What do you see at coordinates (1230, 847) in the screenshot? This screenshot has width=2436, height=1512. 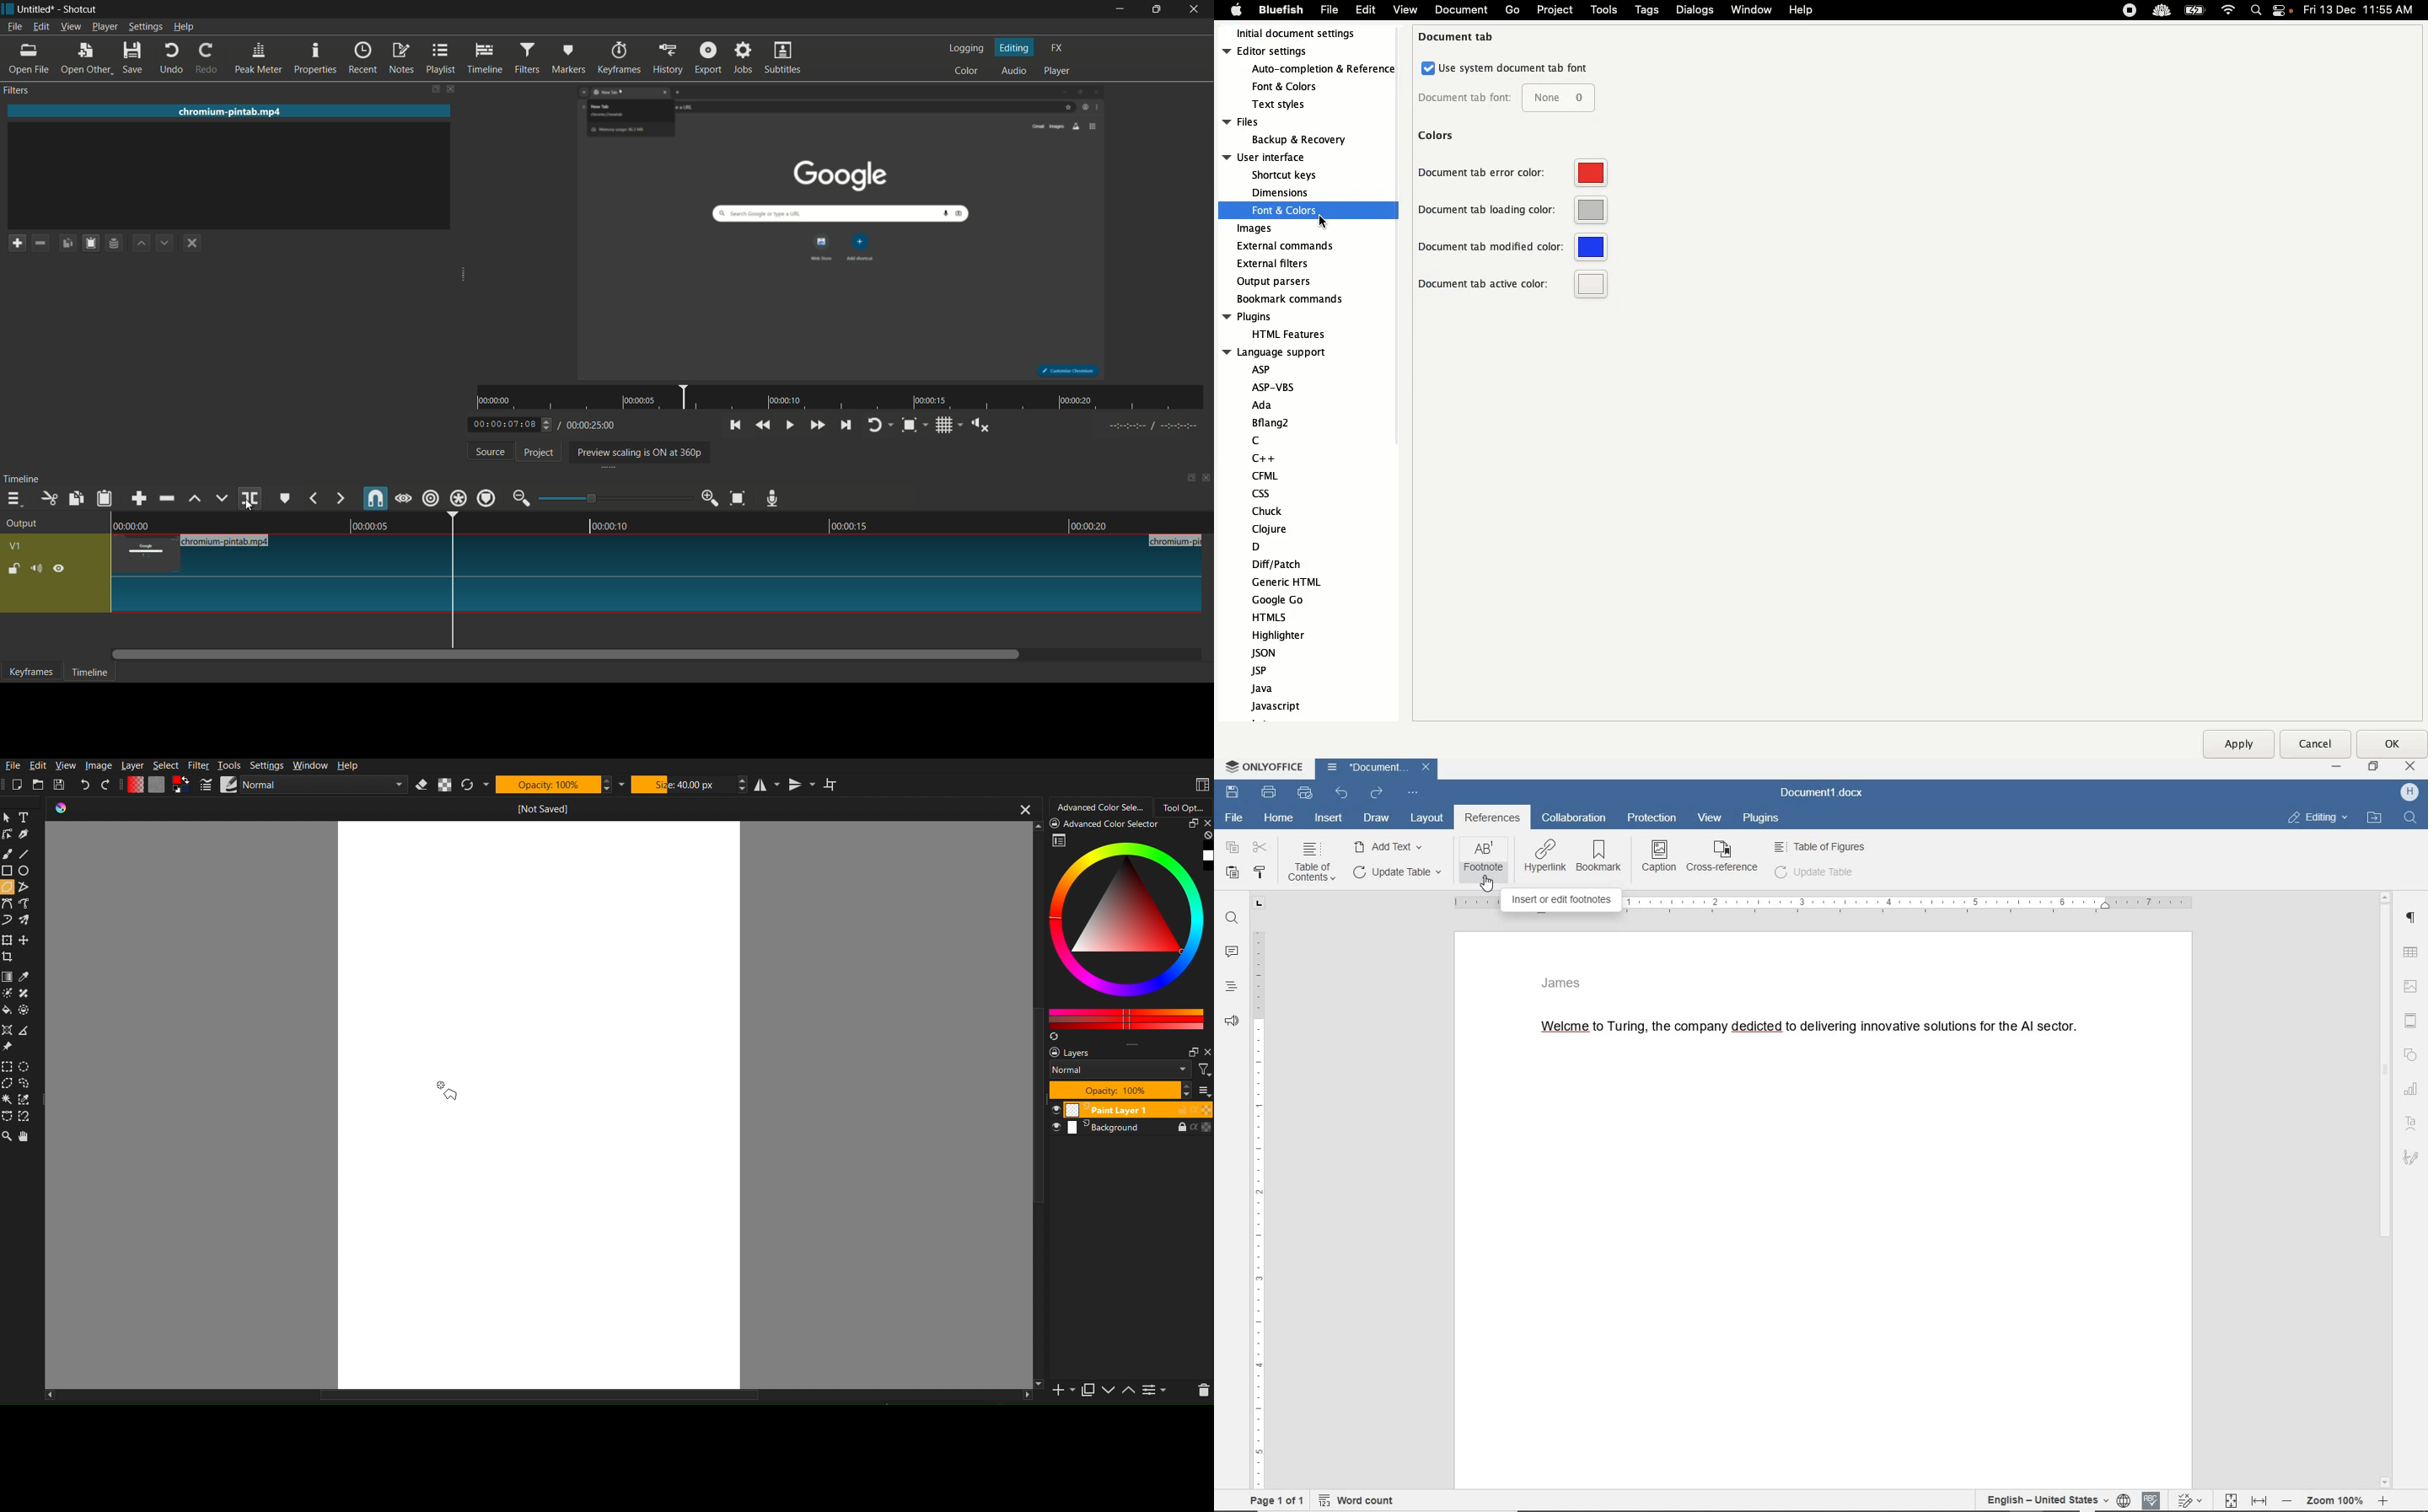 I see `copy` at bounding box center [1230, 847].